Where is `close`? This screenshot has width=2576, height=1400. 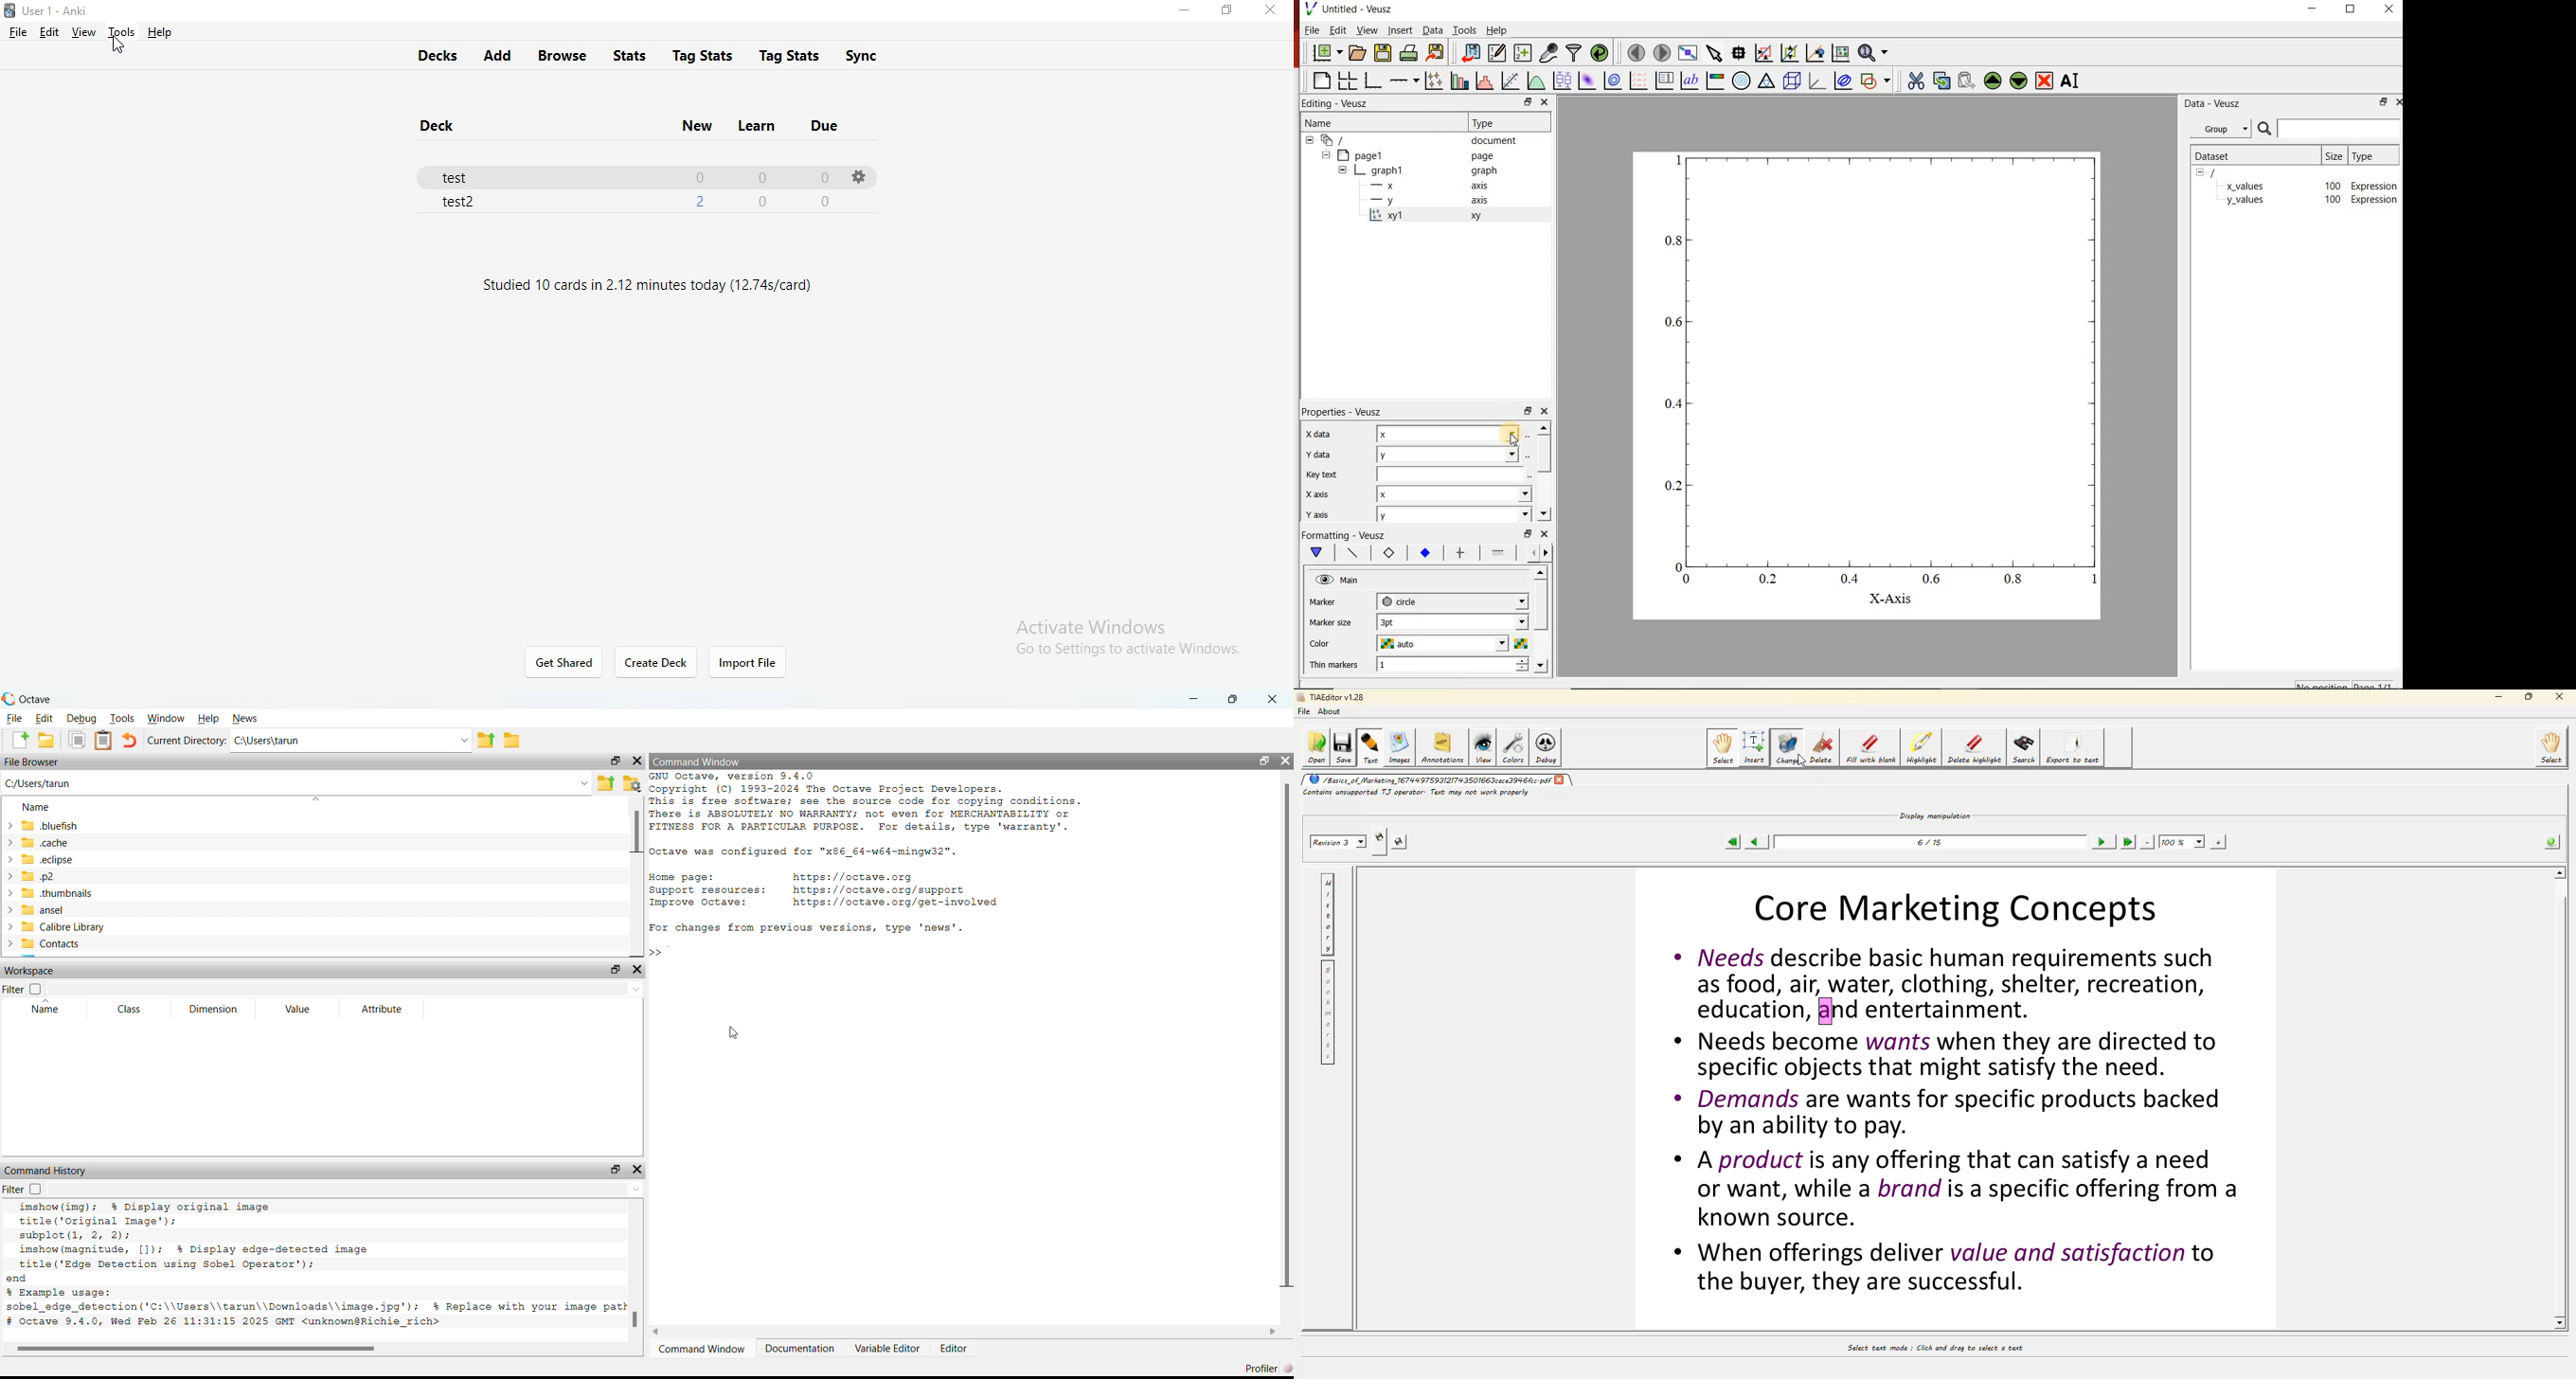 close is located at coordinates (2391, 11).